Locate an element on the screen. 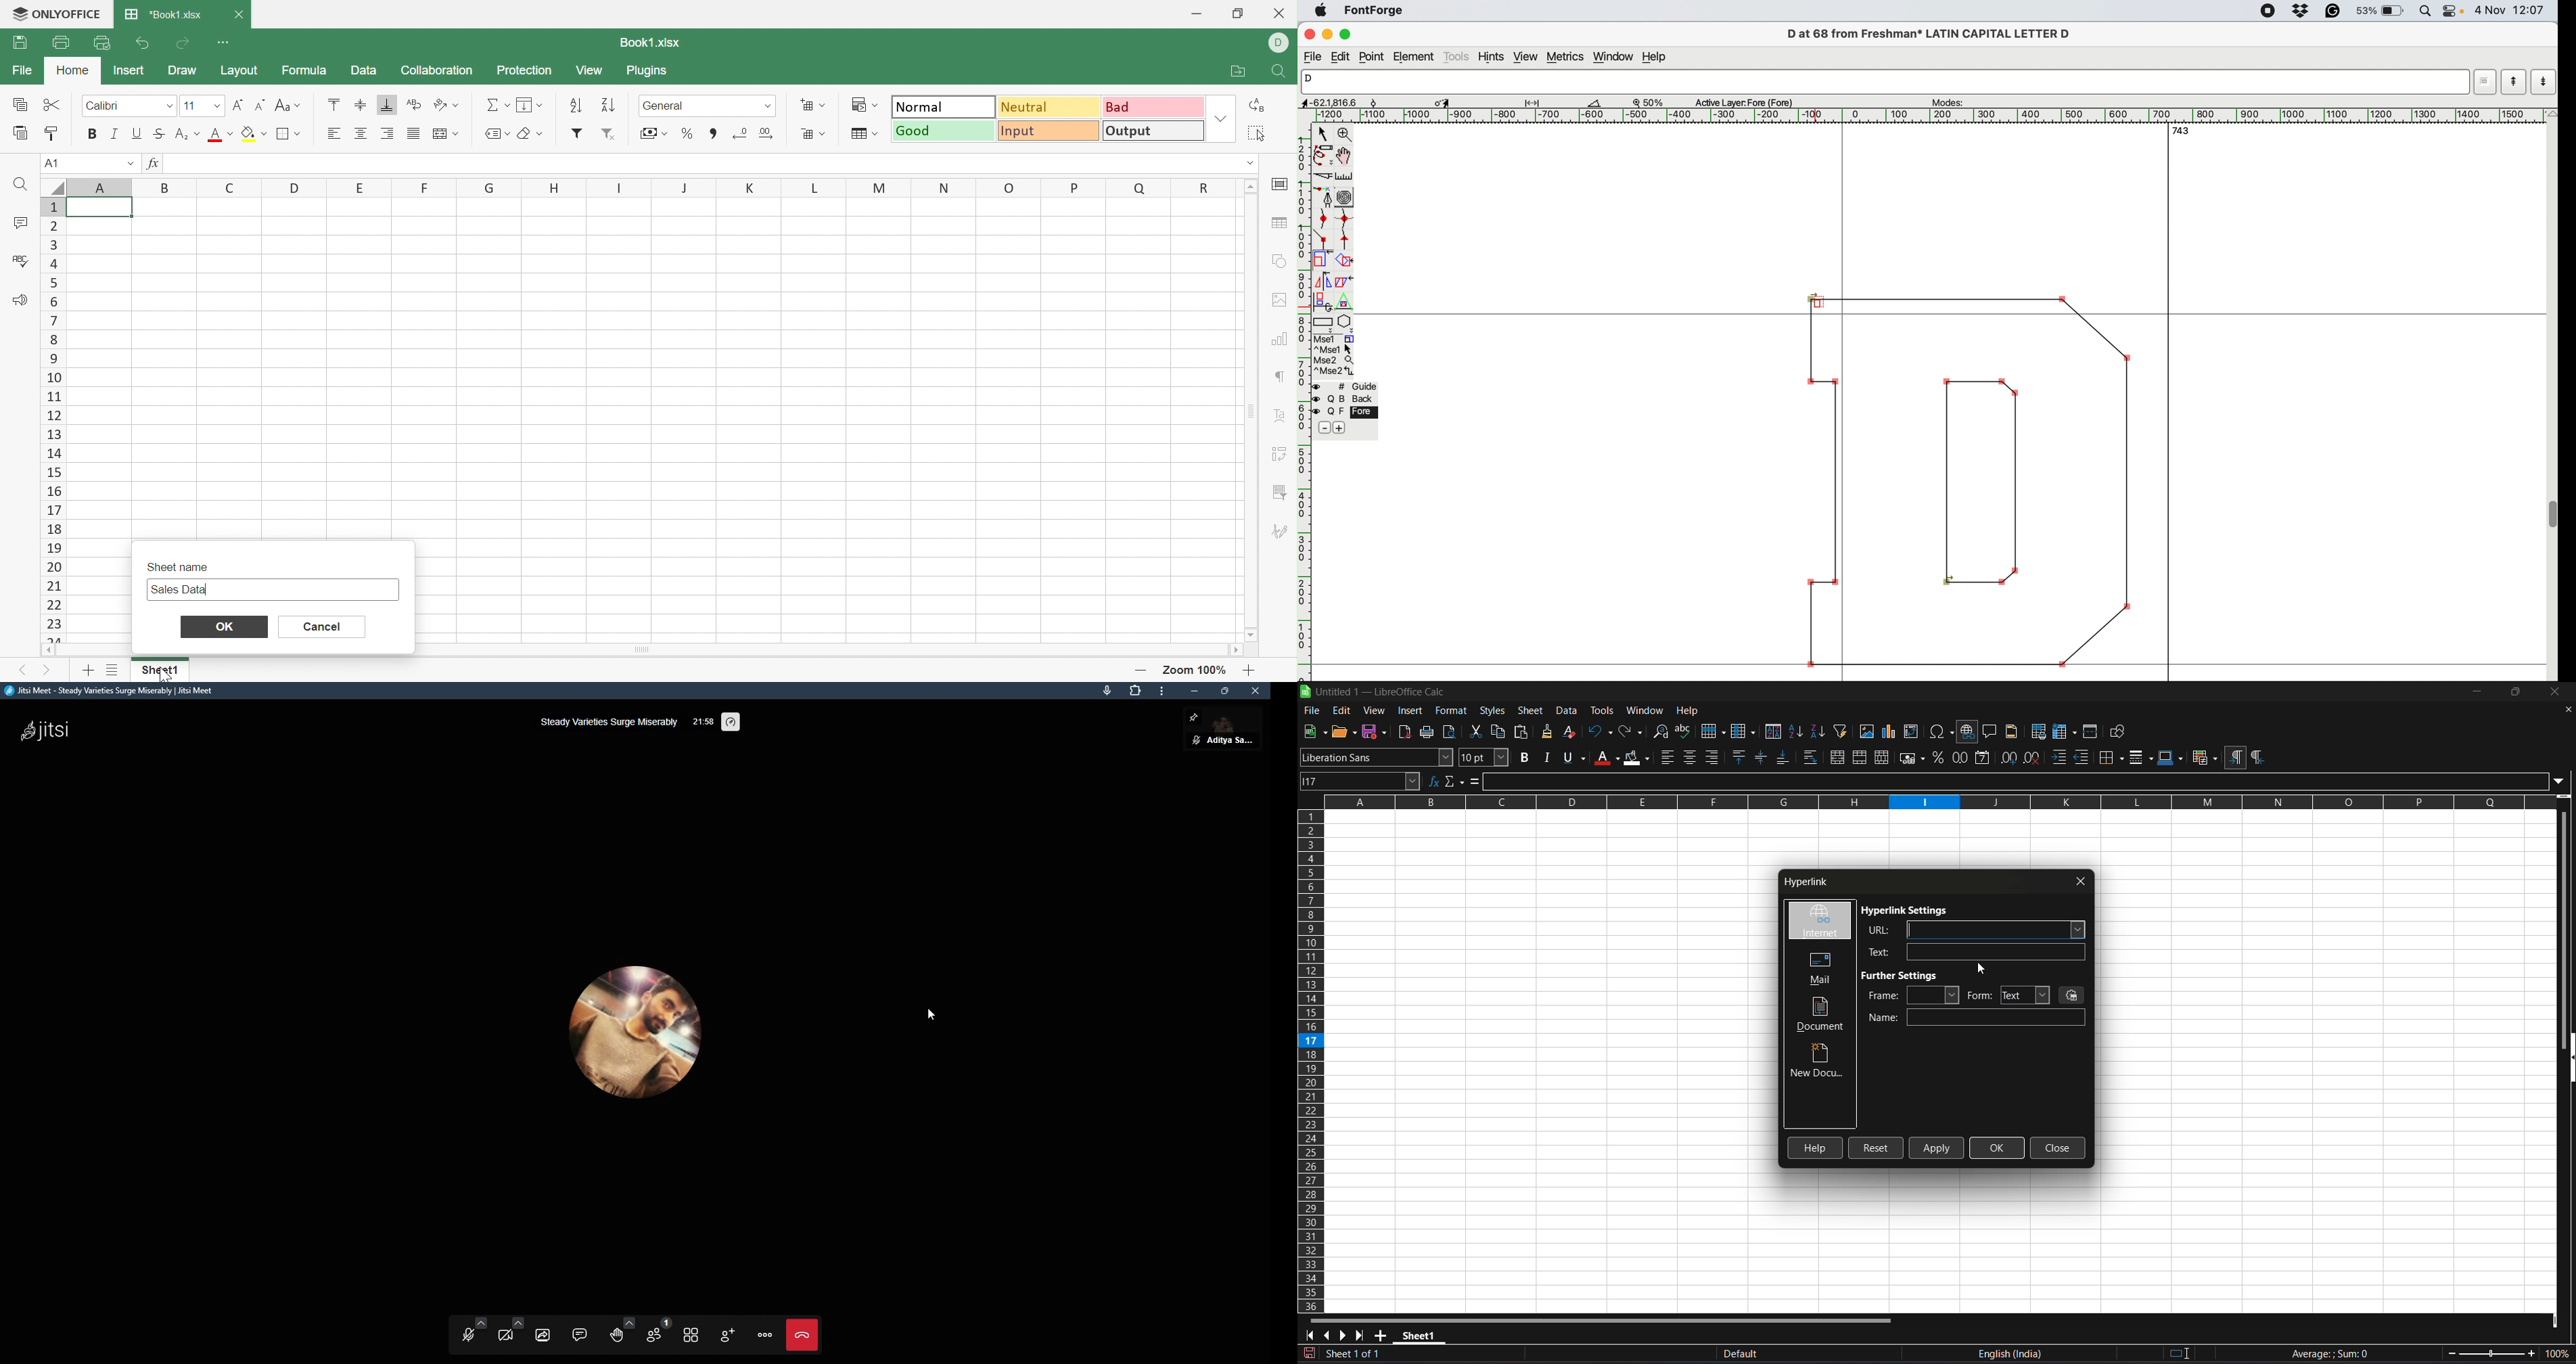  Bold is located at coordinates (91, 134).